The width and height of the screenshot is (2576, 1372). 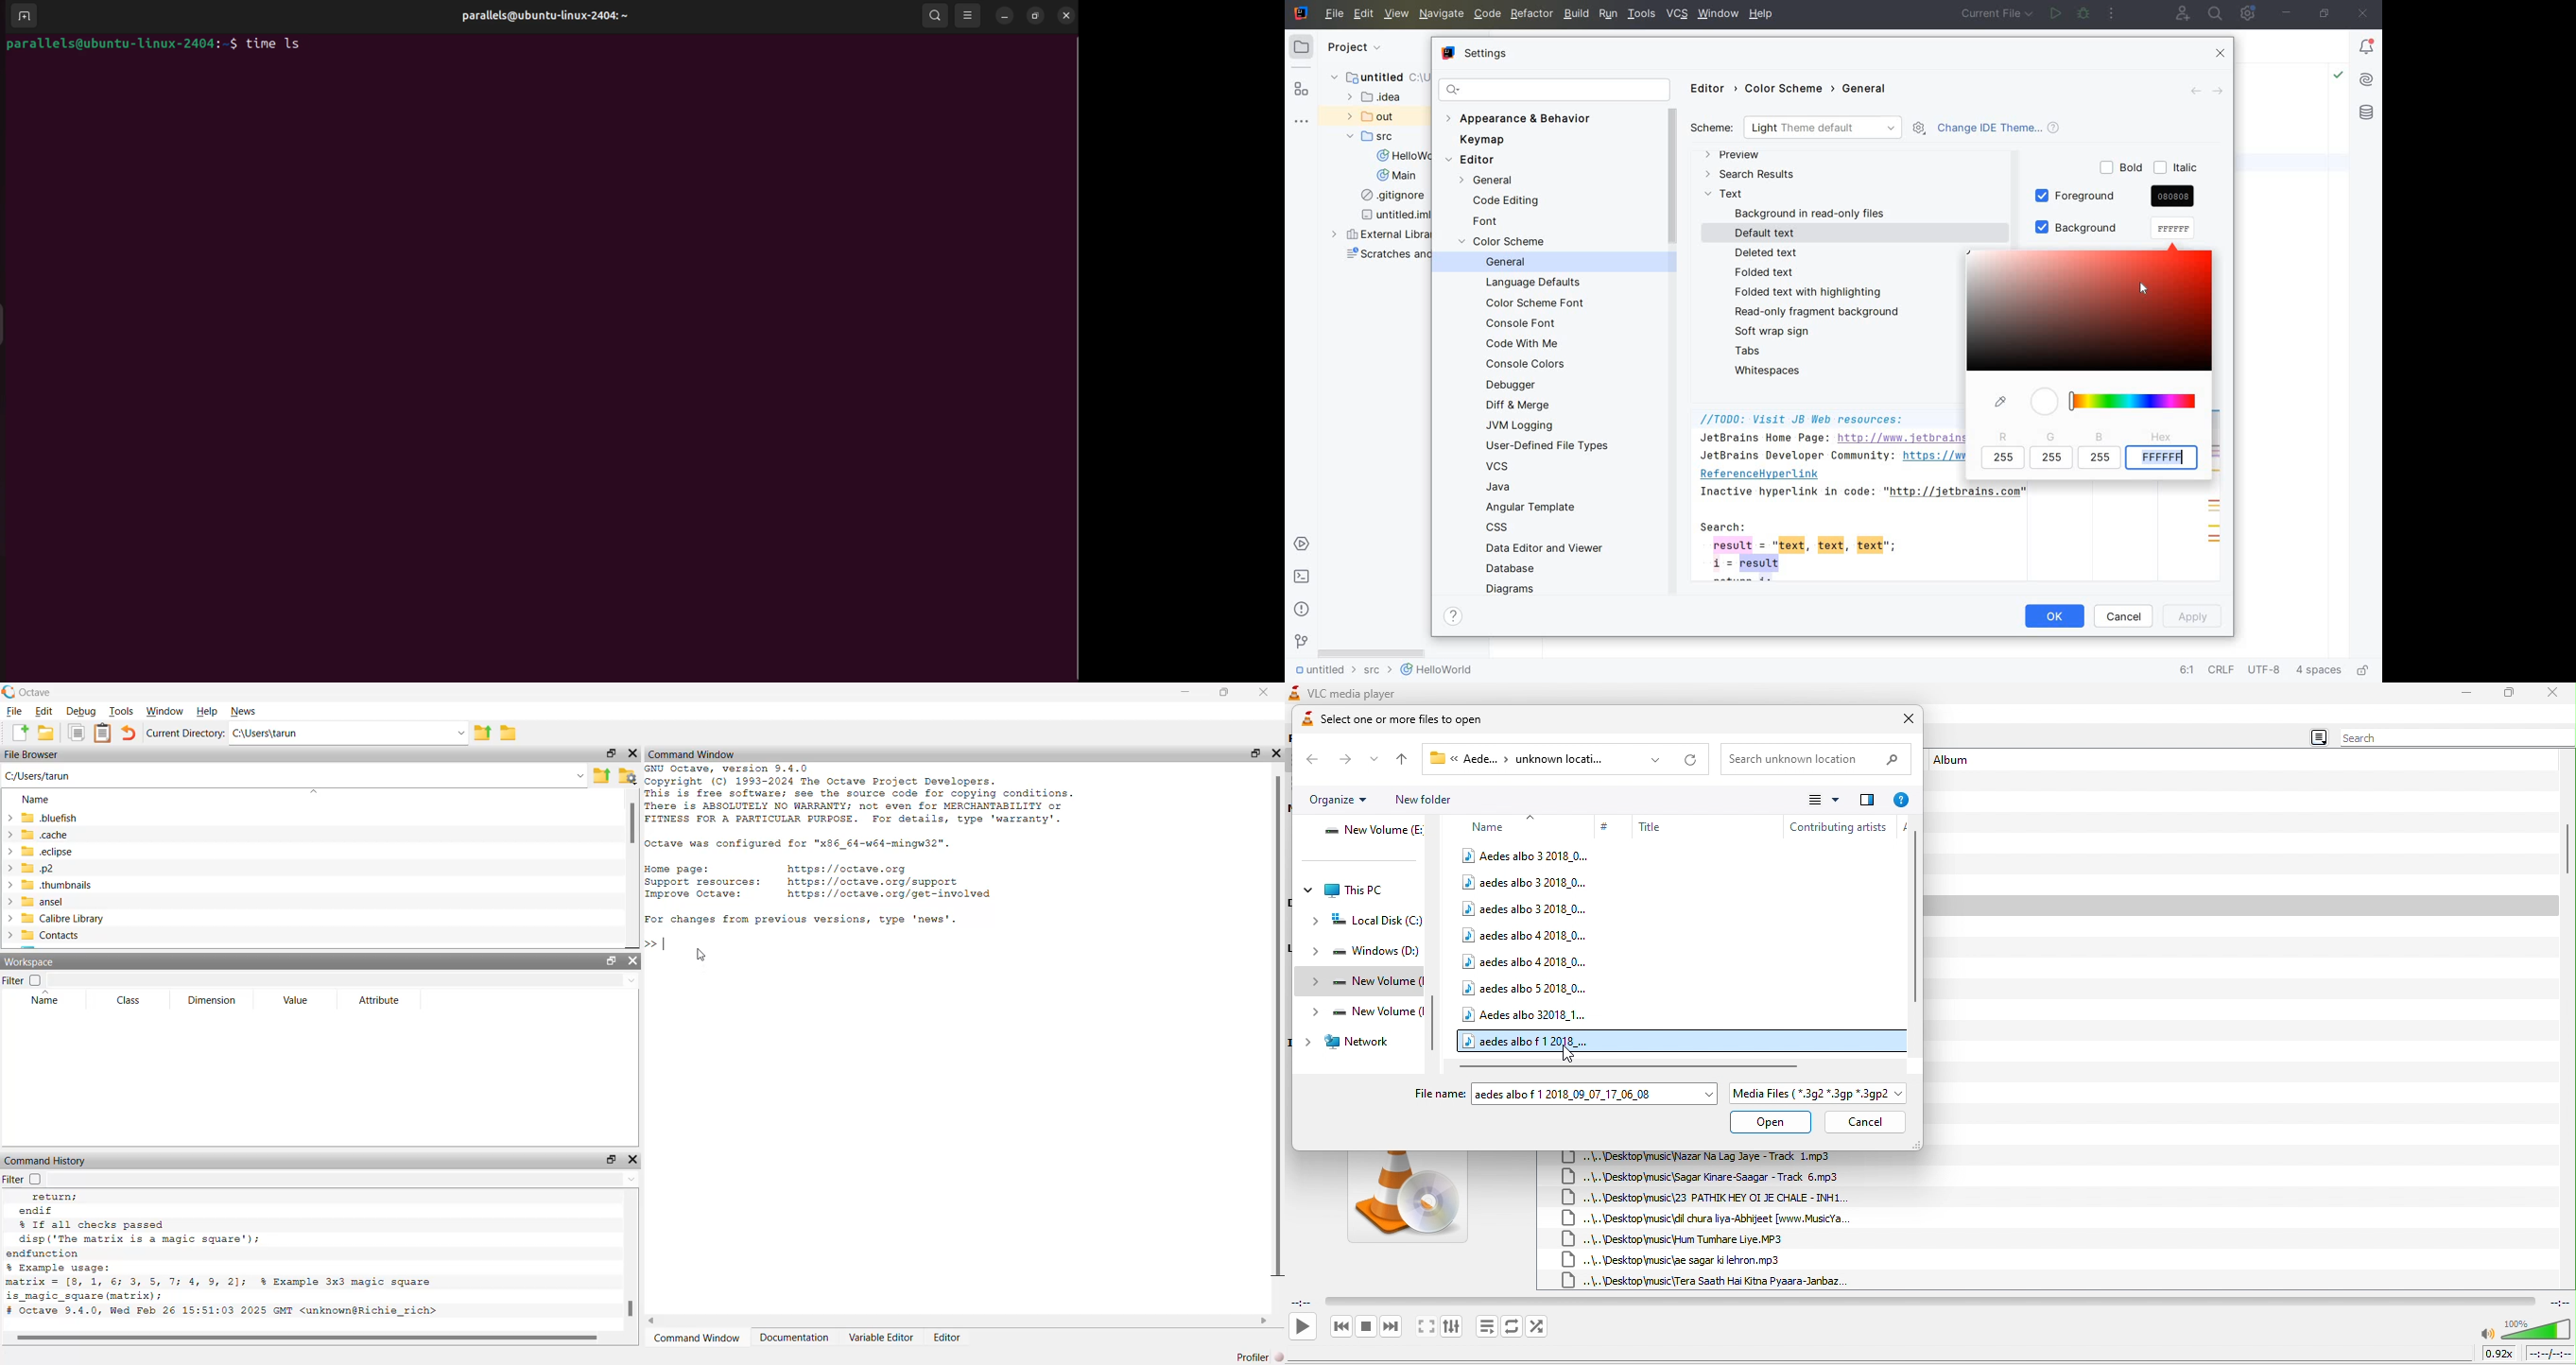 What do you see at coordinates (1750, 175) in the screenshot?
I see `SEARCH RESULTS` at bounding box center [1750, 175].